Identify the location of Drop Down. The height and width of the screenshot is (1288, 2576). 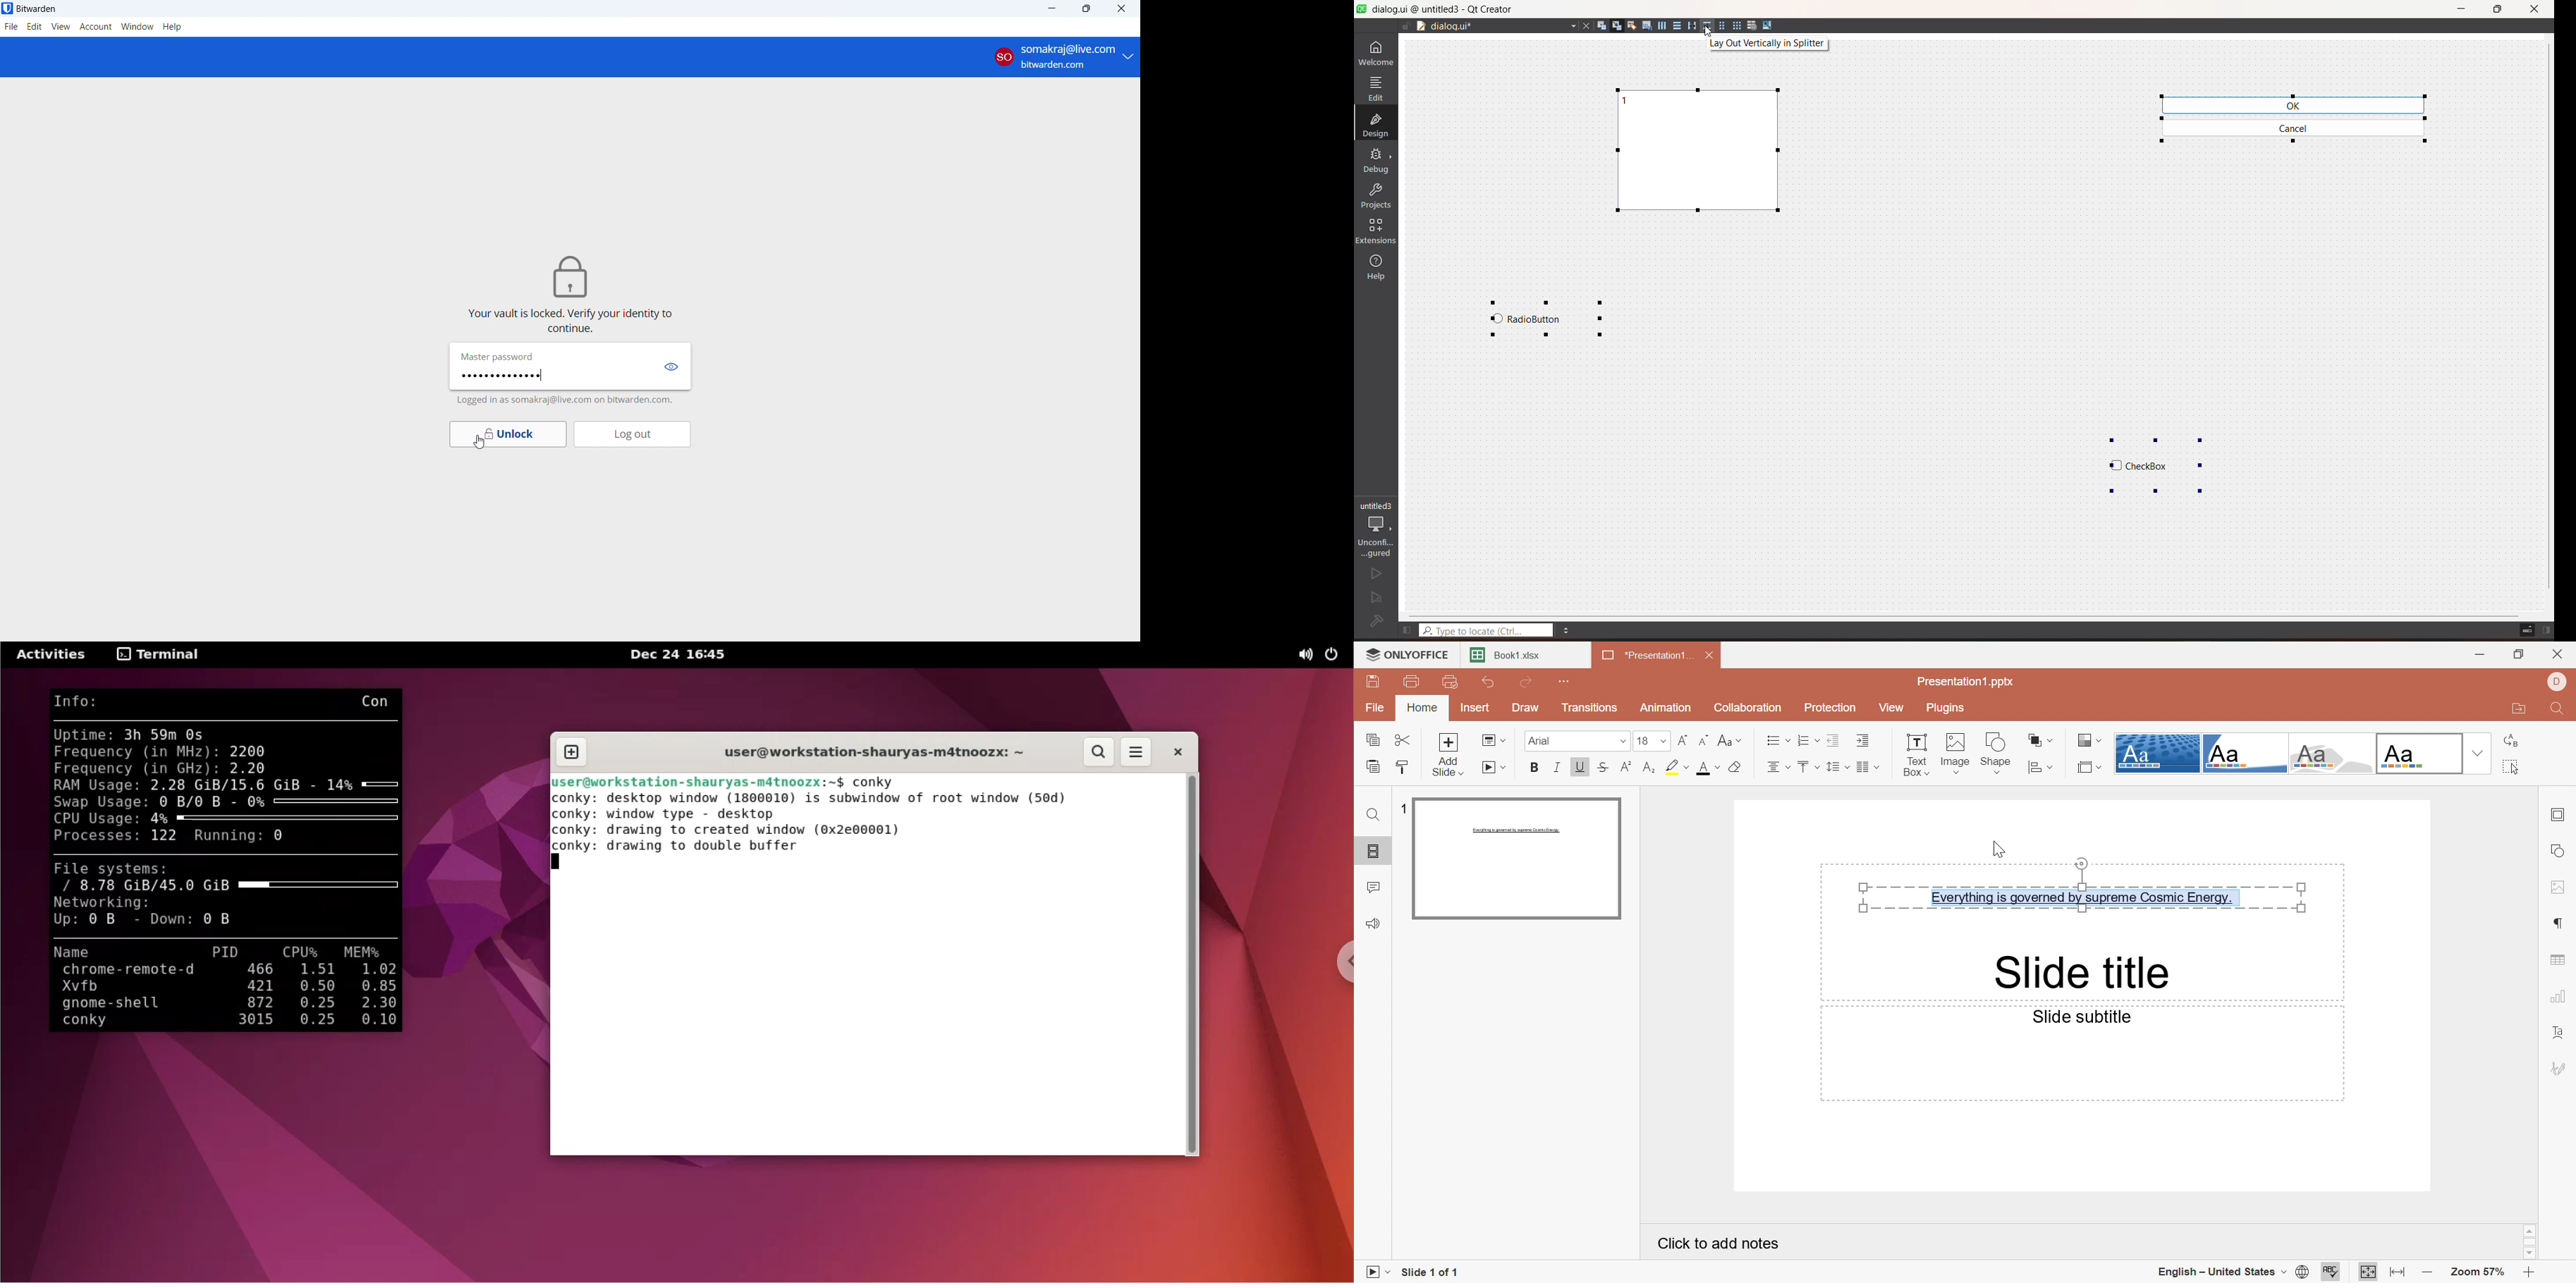
(2479, 755).